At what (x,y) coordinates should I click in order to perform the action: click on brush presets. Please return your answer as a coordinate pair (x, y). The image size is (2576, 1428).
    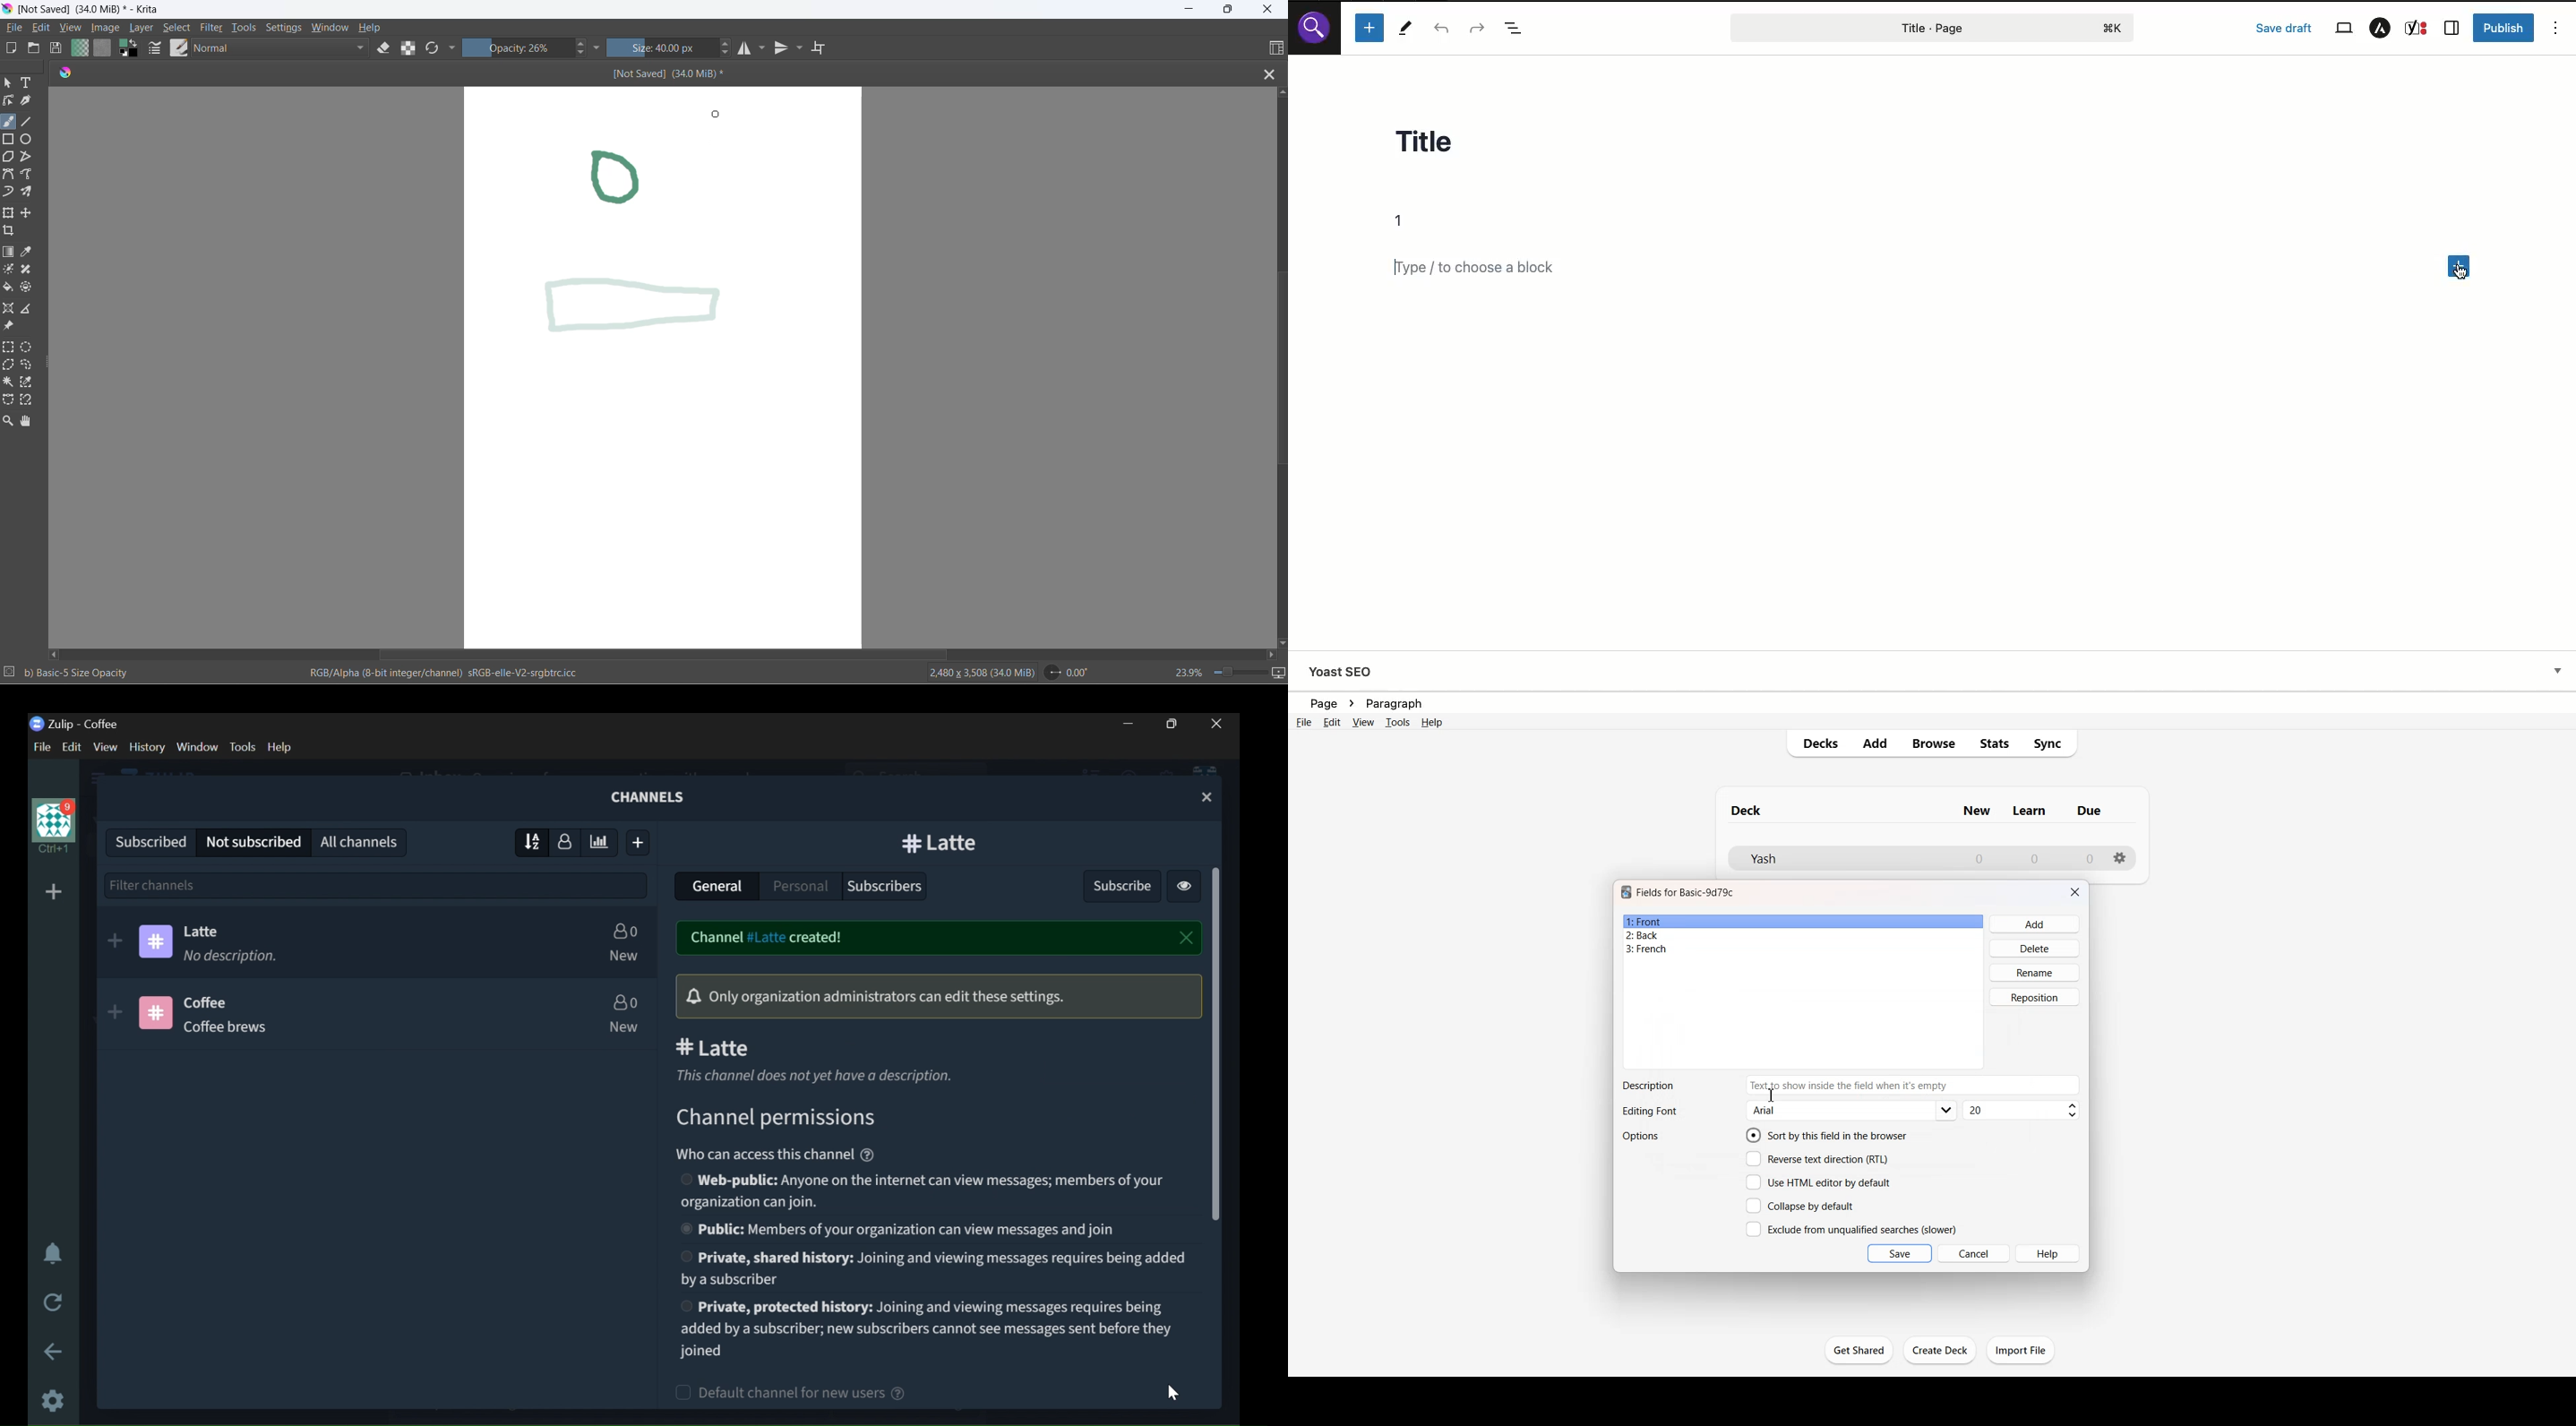
    Looking at the image, I should click on (177, 49).